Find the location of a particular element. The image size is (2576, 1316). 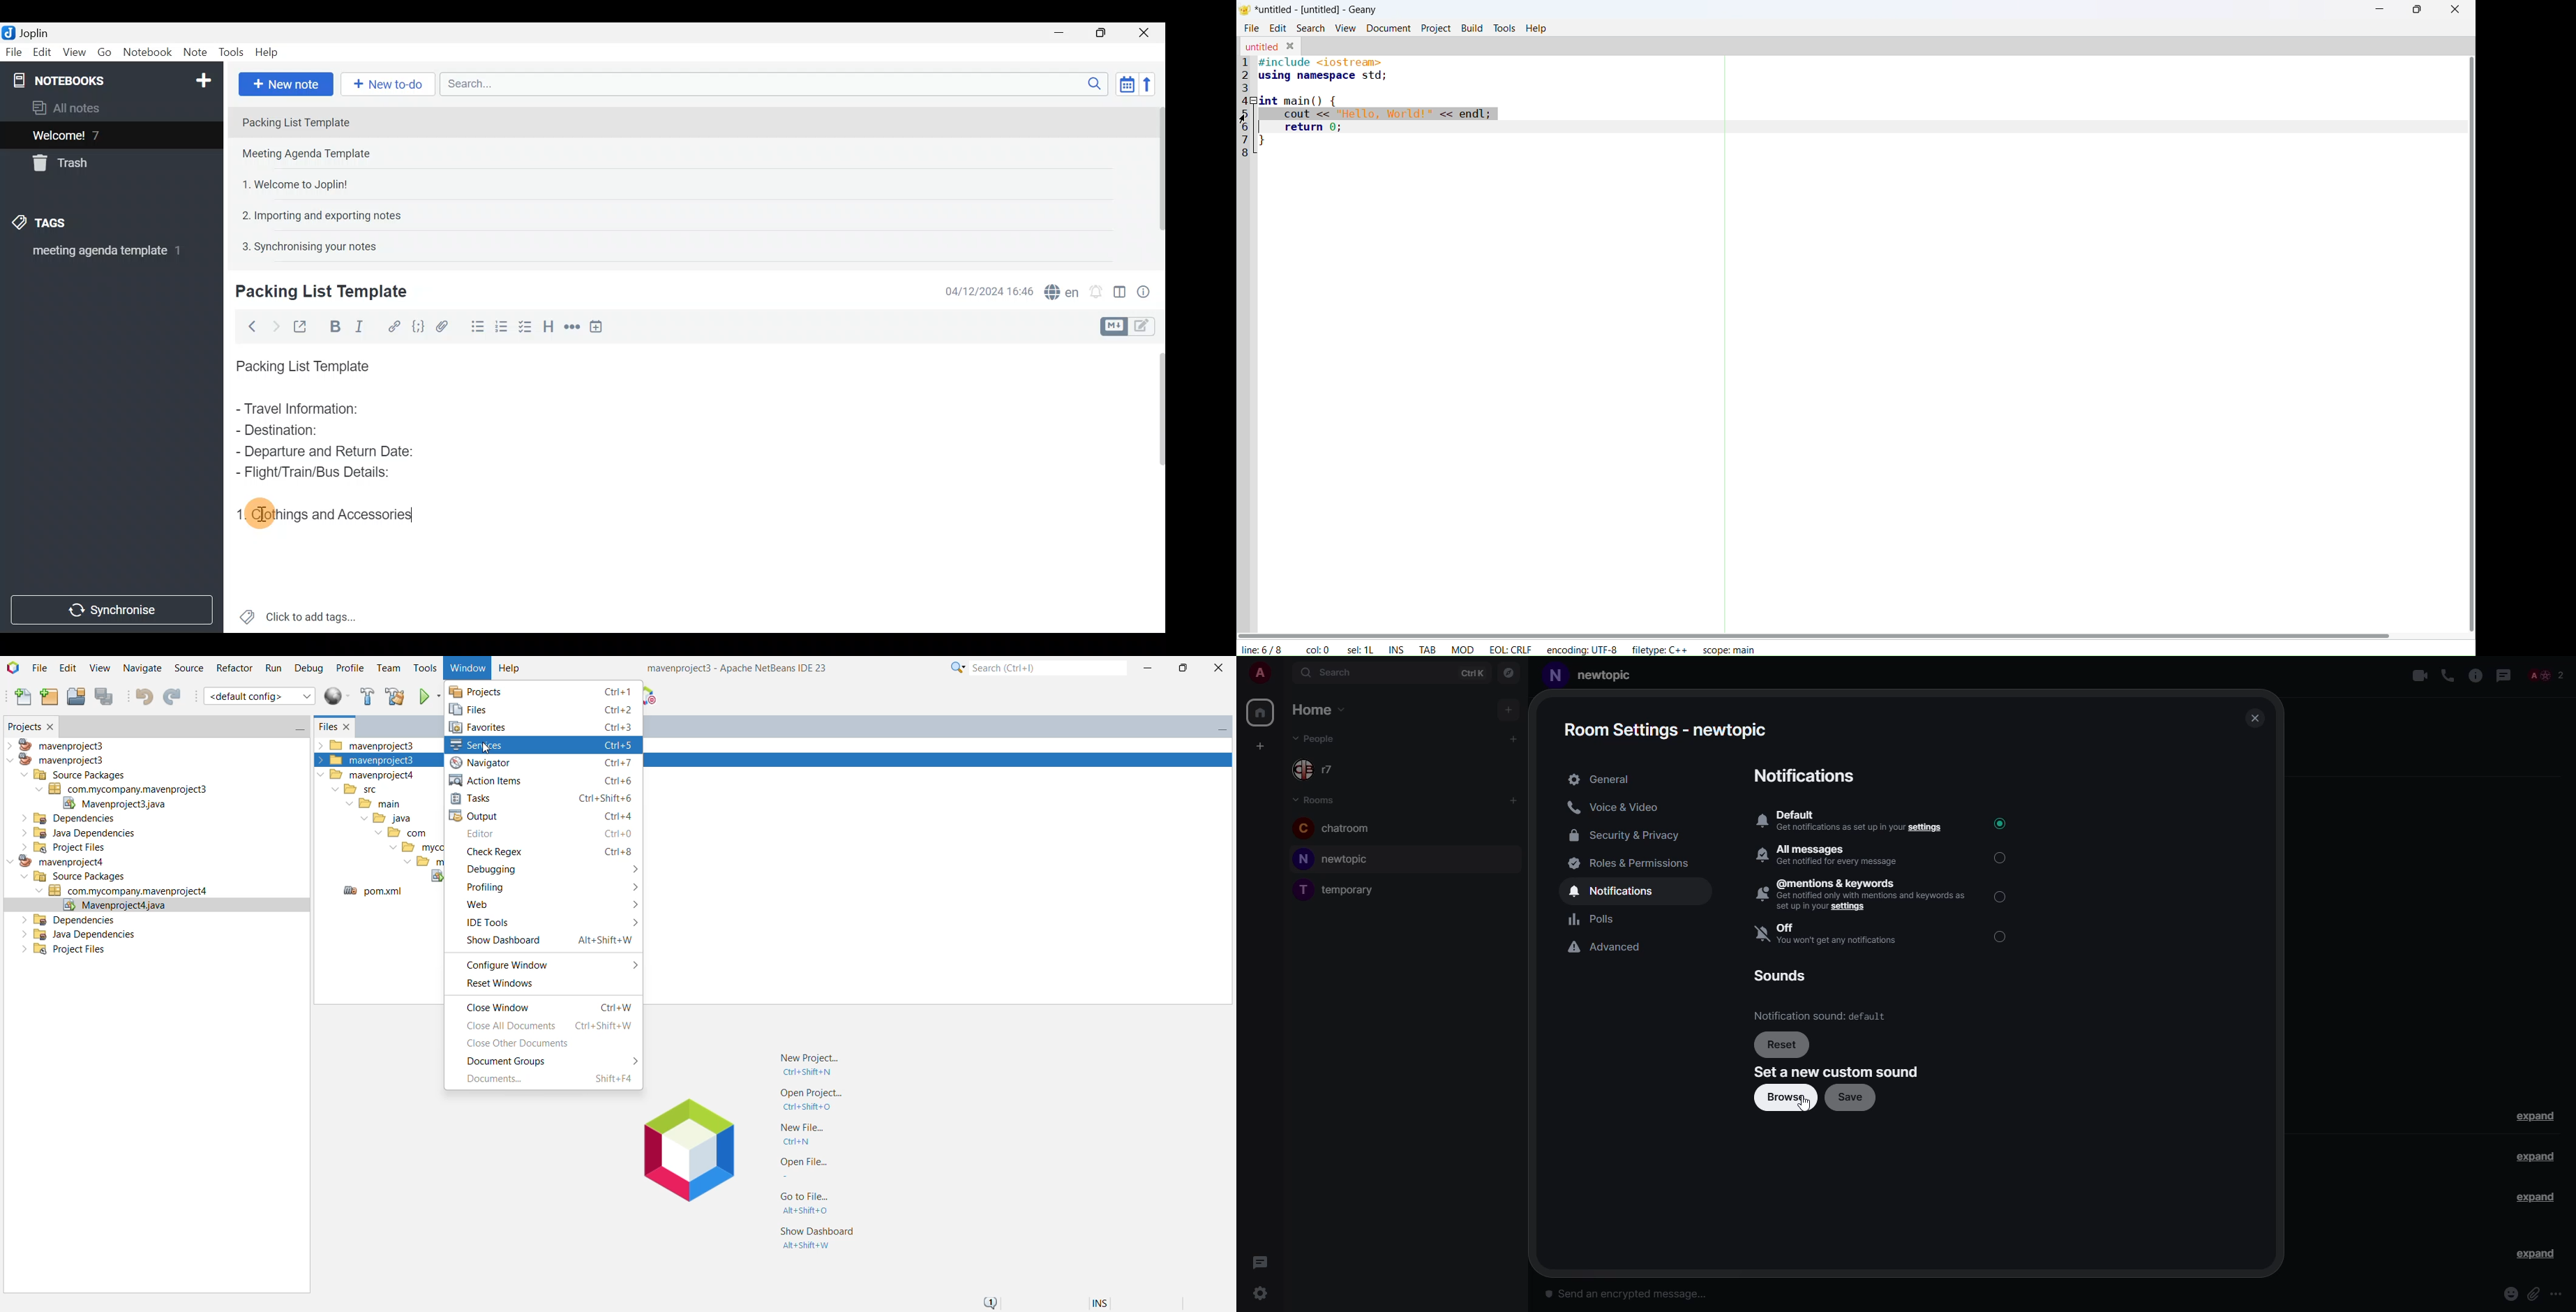

New to-do is located at coordinates (389, 84).